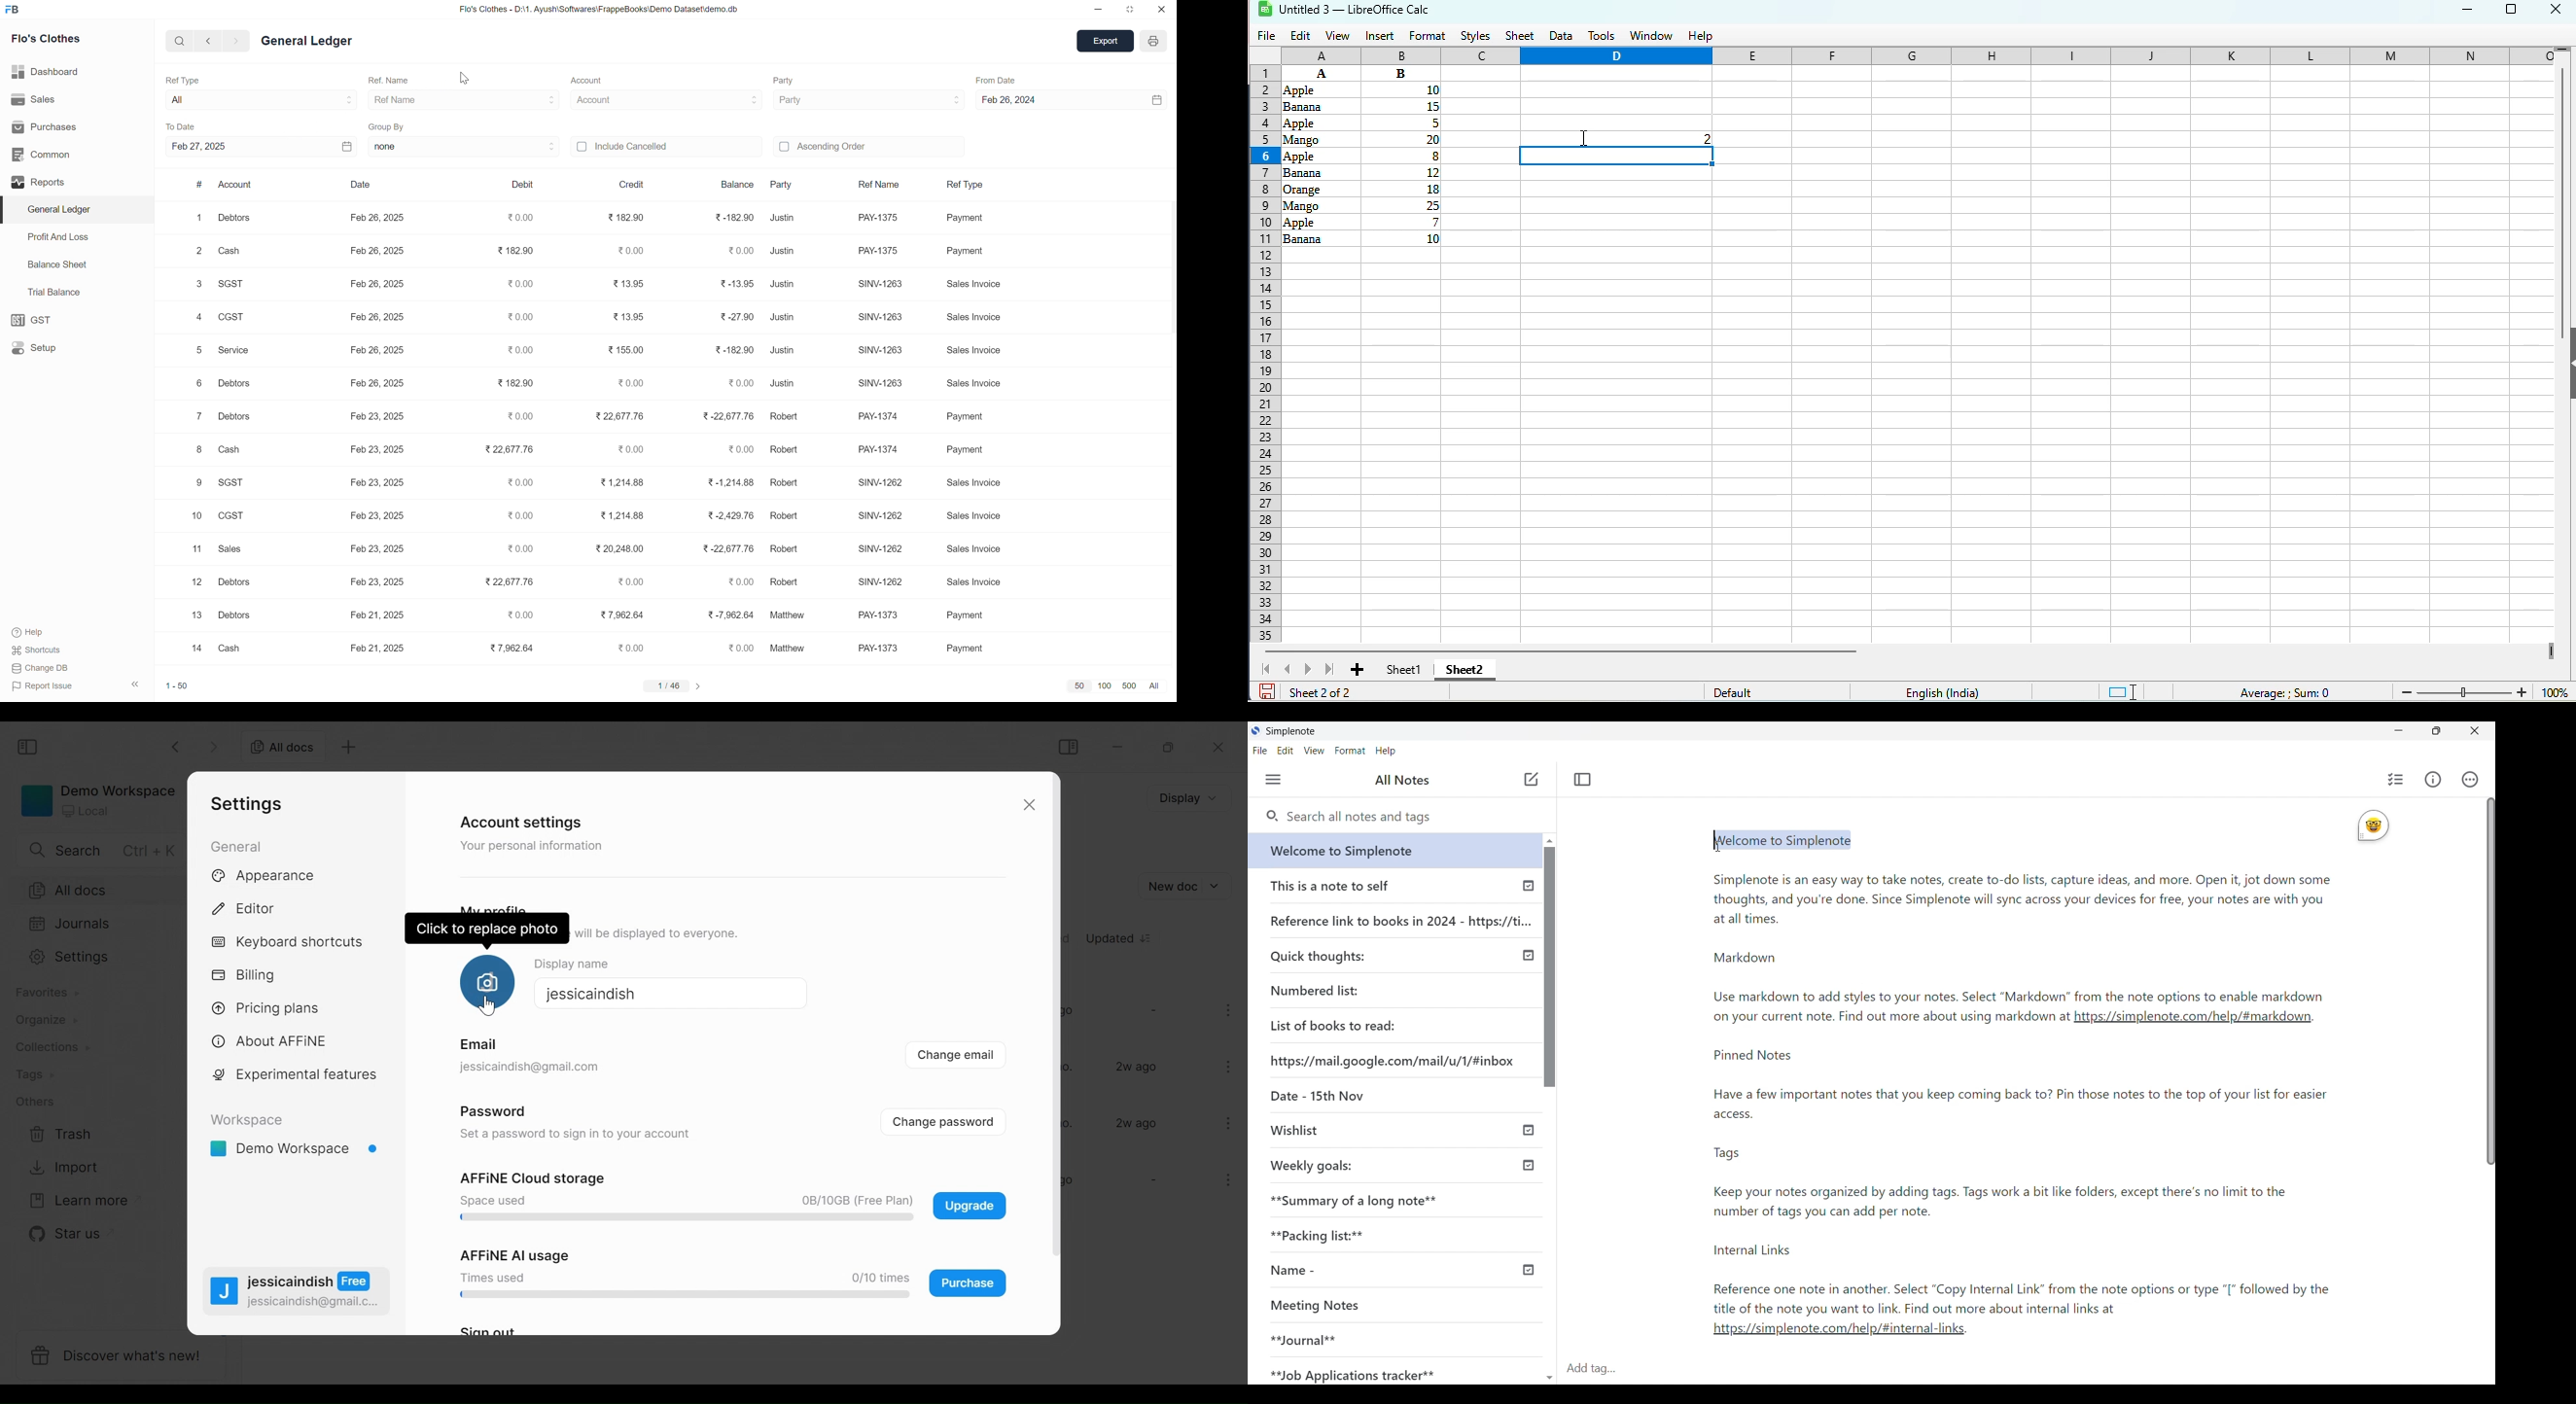  Describe the element at coordinates (380, 385) in the screenshot. I see `feb 26, 2025` at that location.